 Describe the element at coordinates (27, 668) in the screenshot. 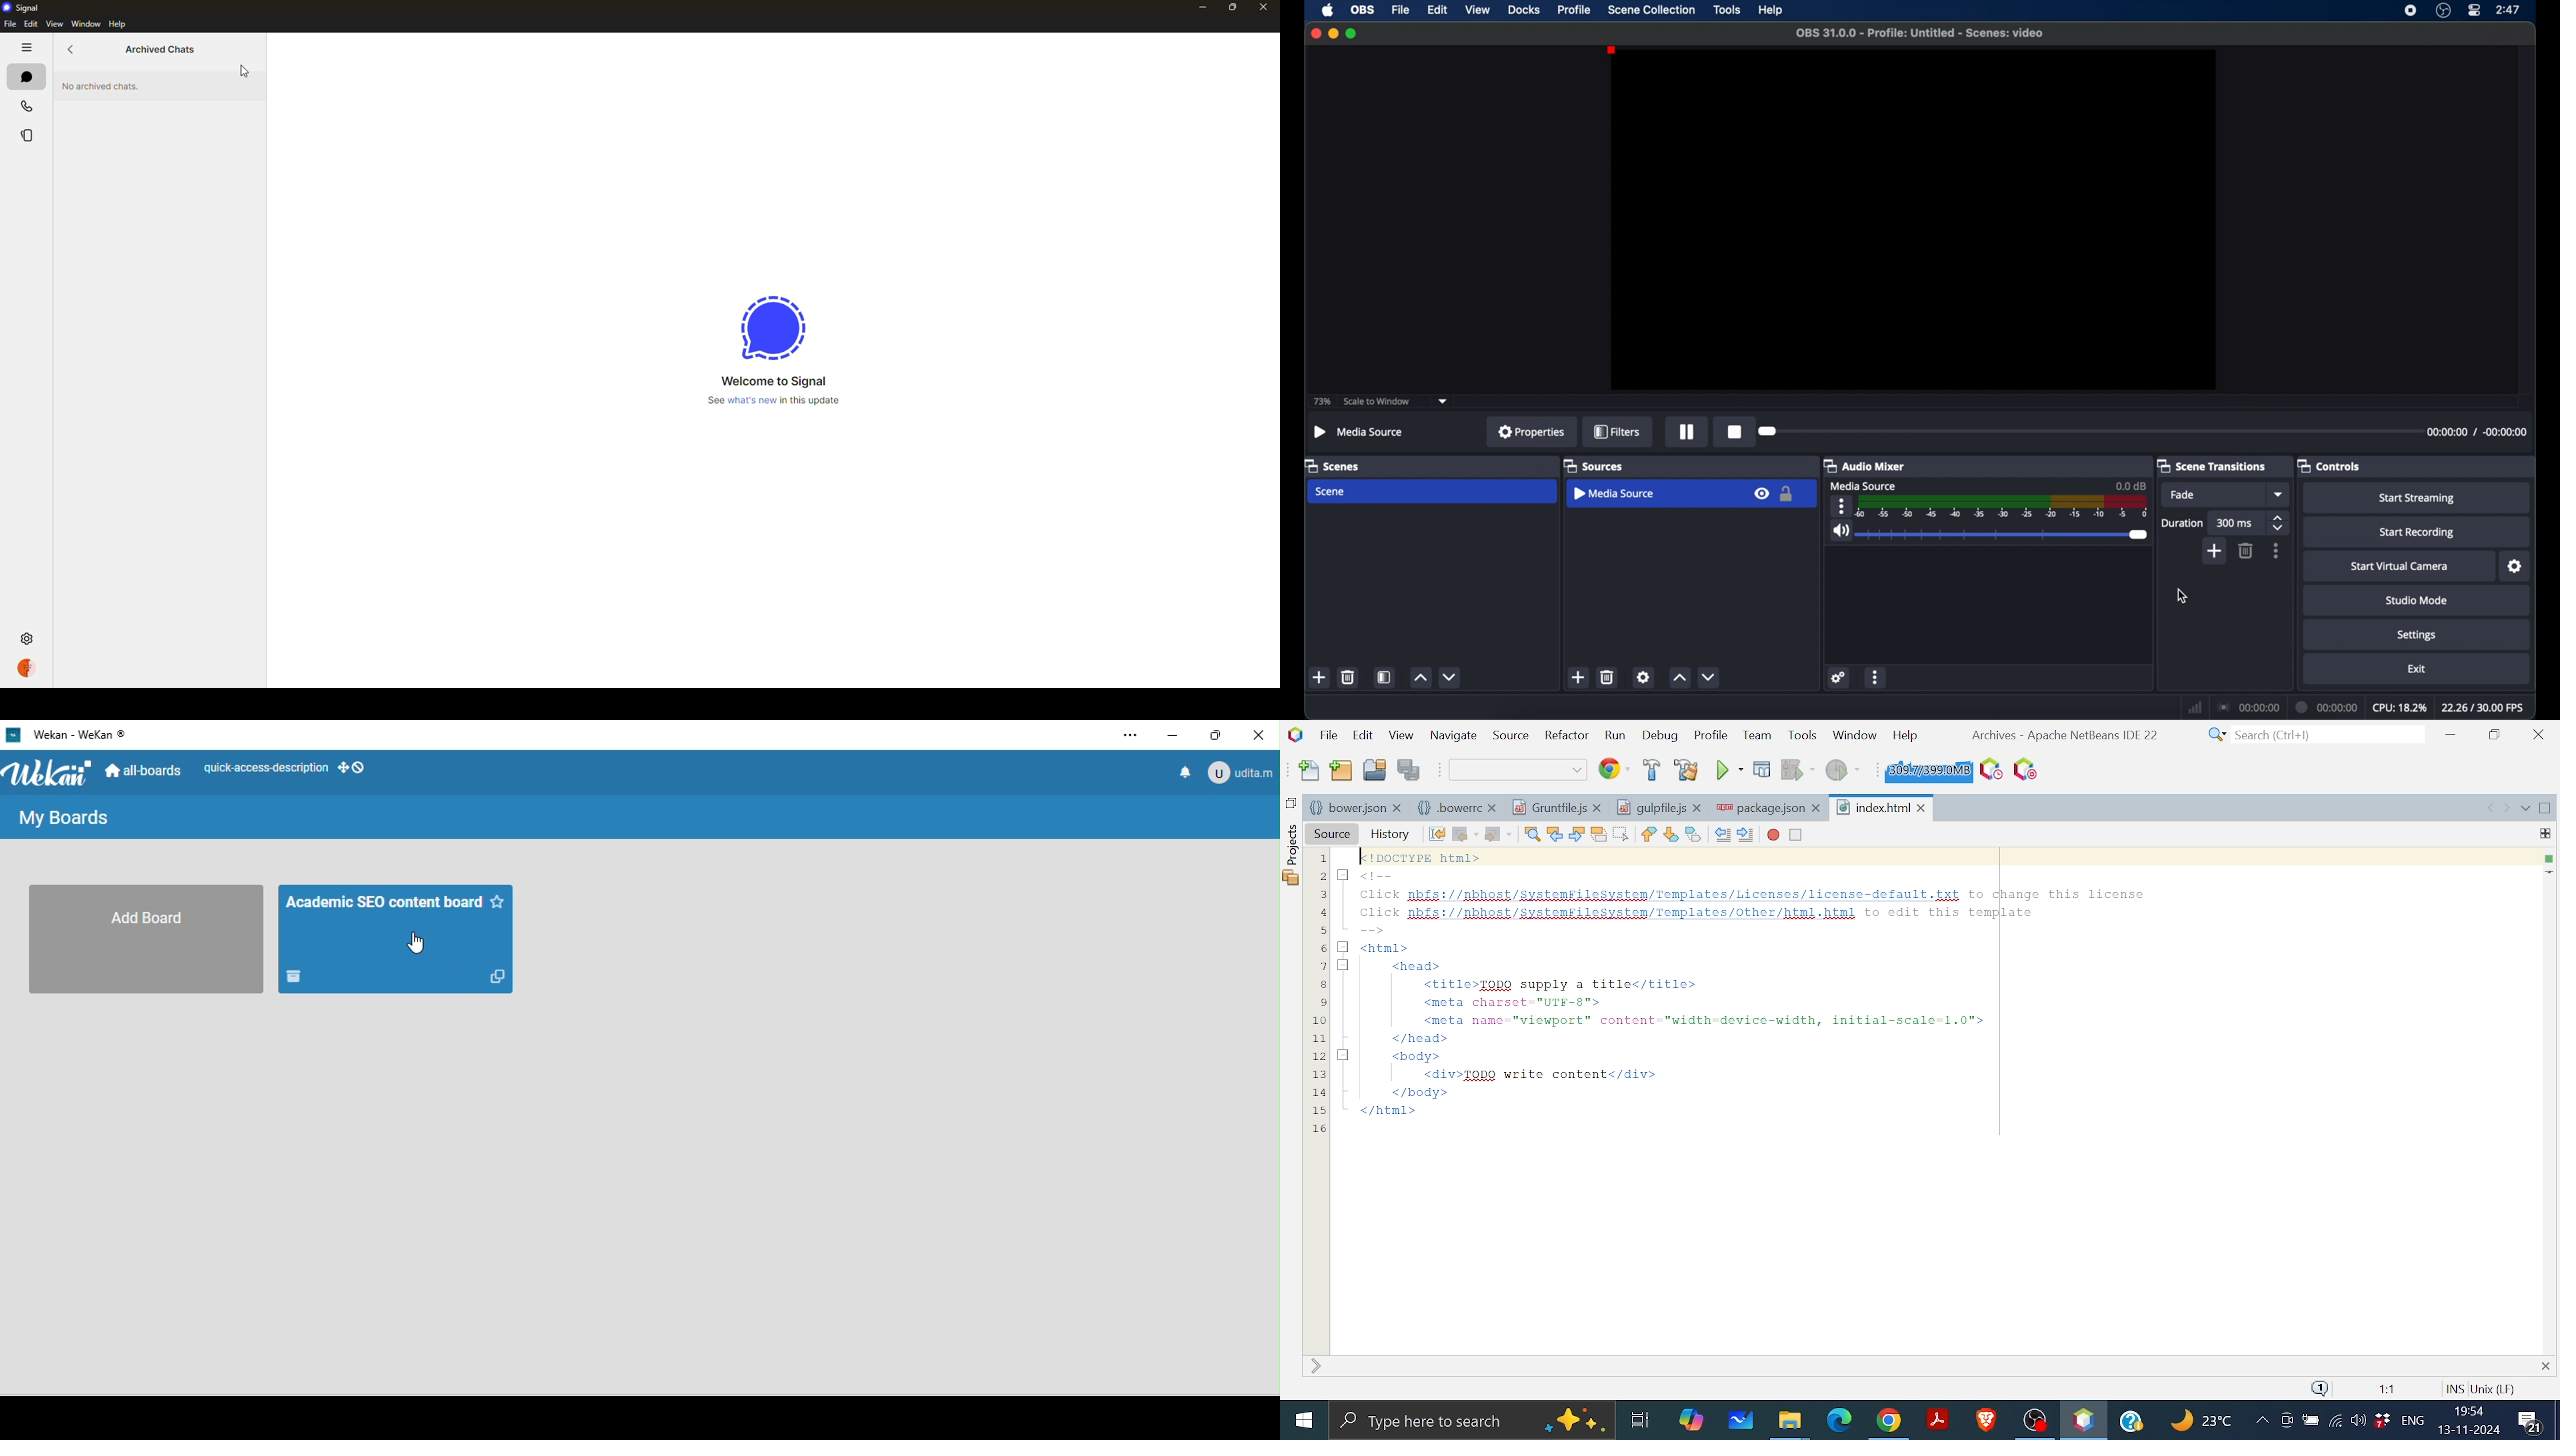

I see `profile` at that location.